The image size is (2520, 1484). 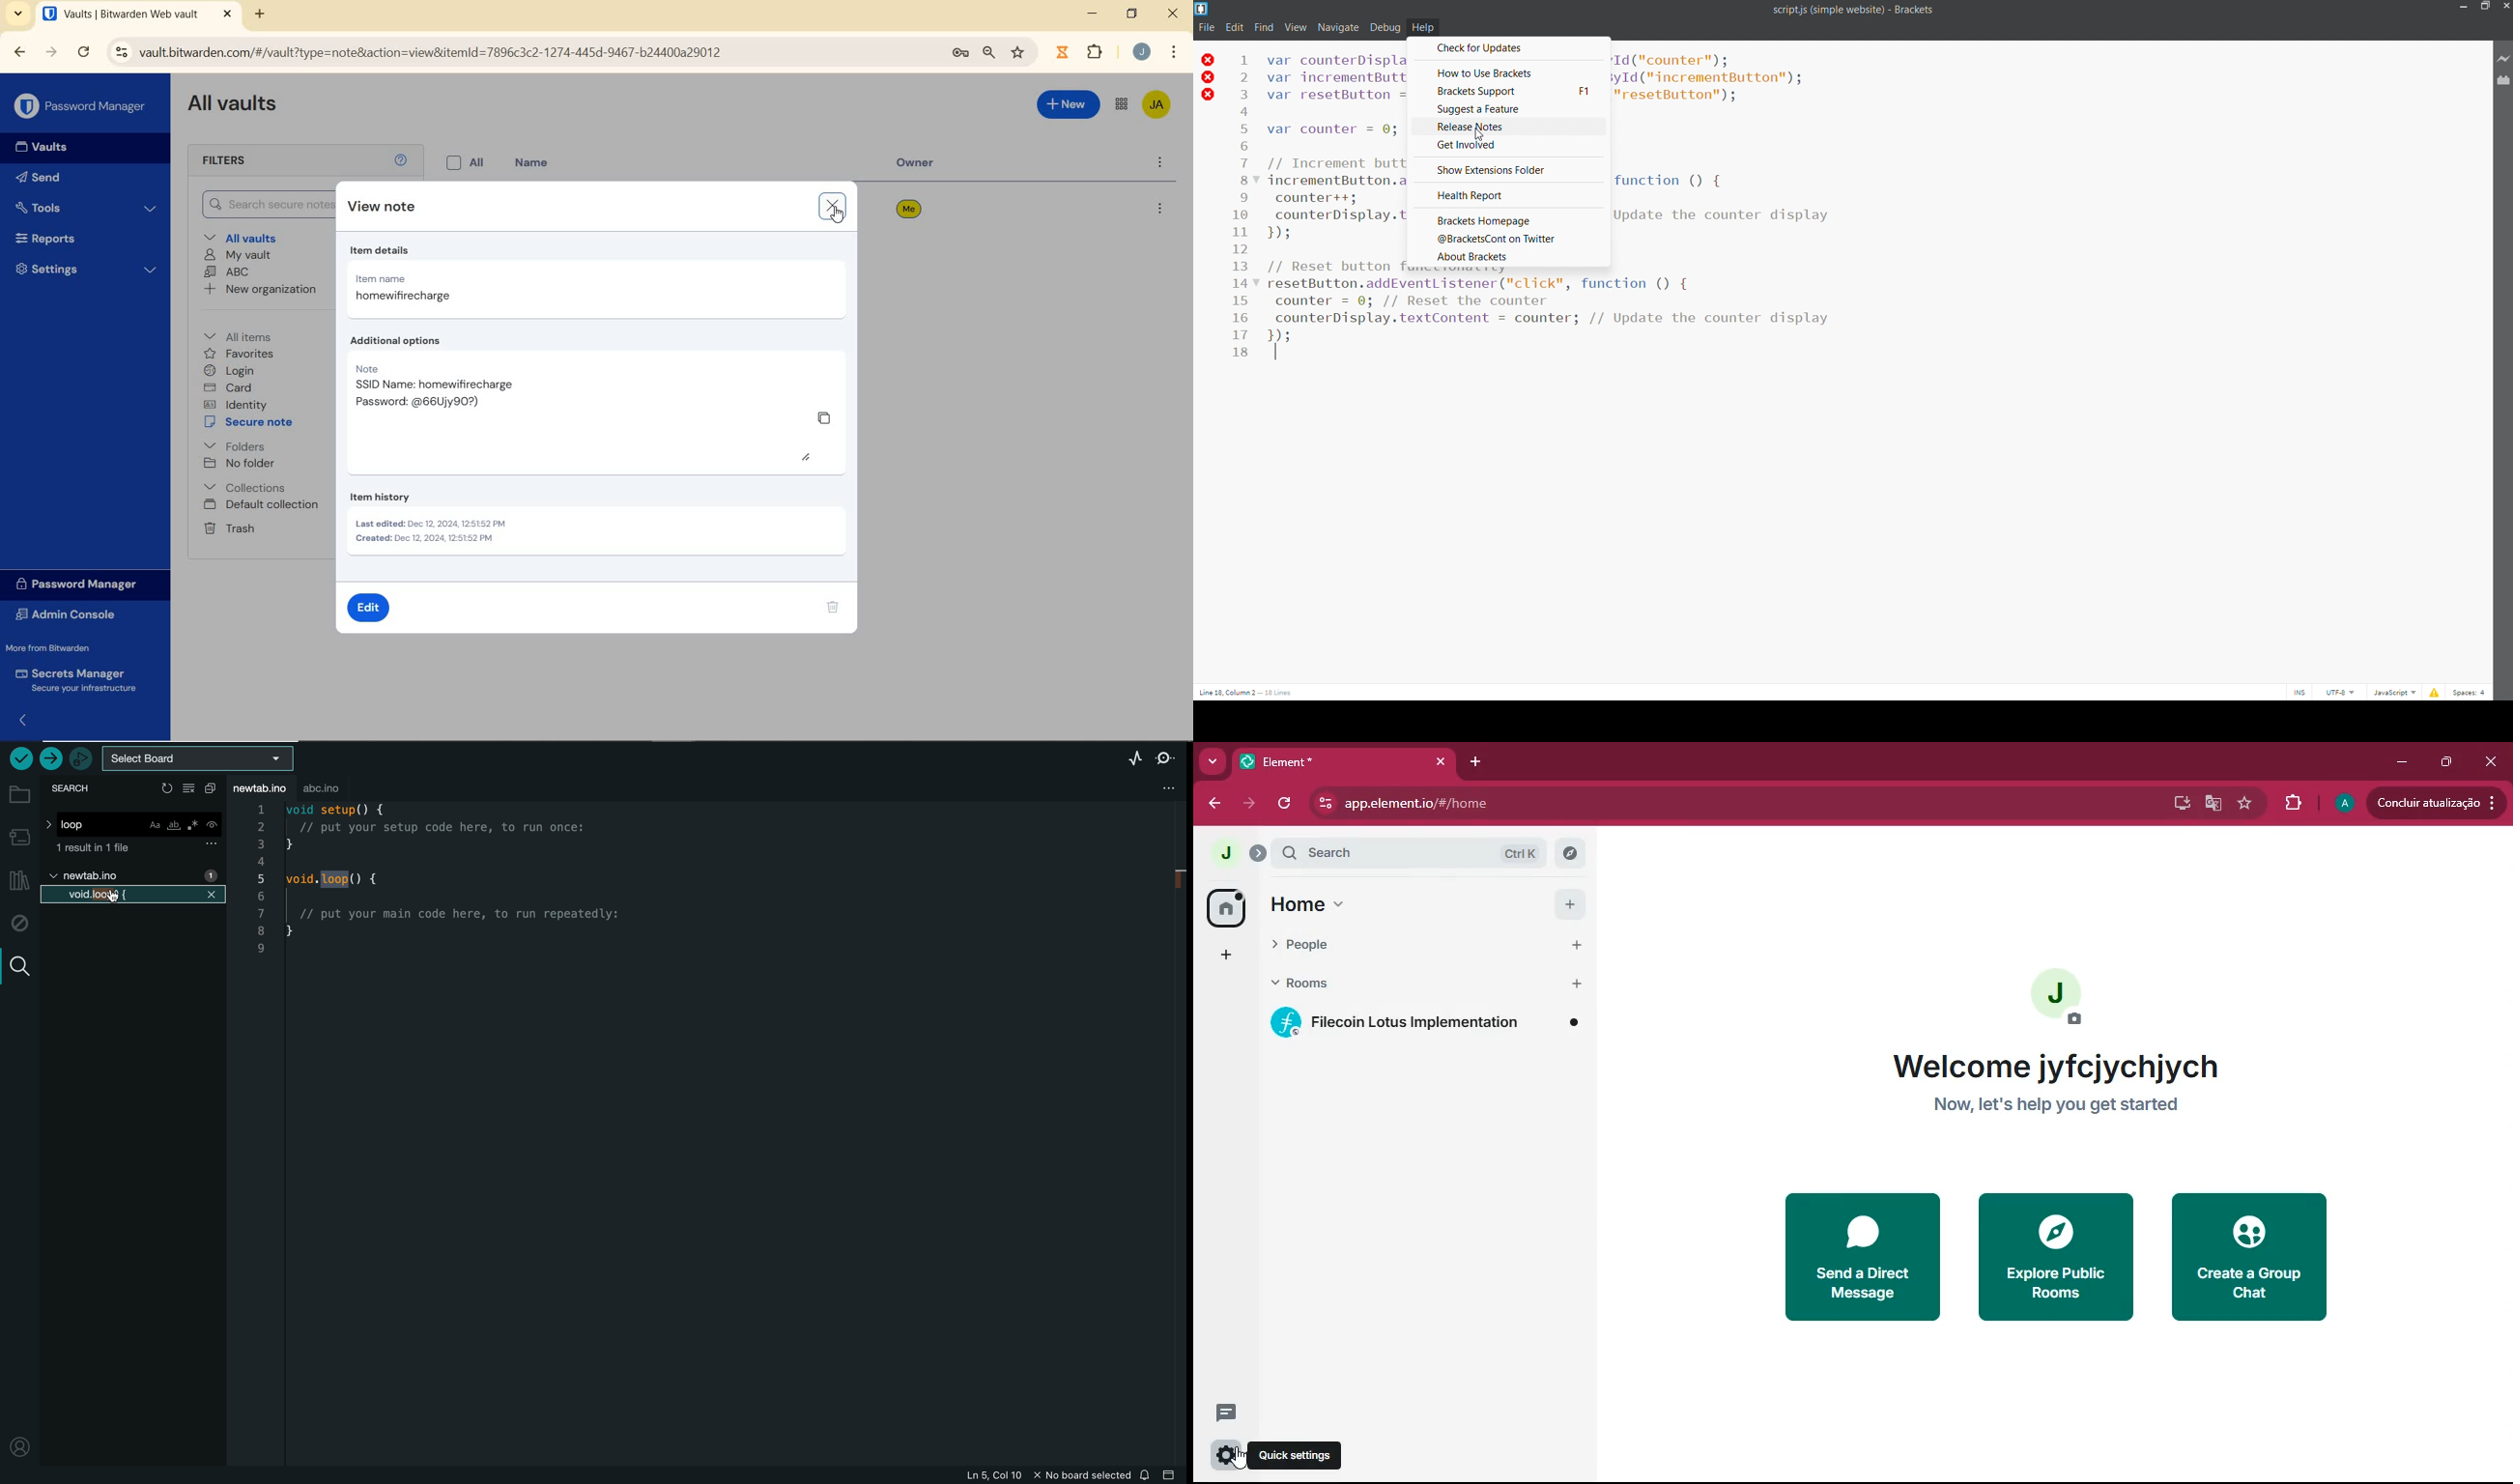 I want to click on Account, so click(x=1141, y=51).